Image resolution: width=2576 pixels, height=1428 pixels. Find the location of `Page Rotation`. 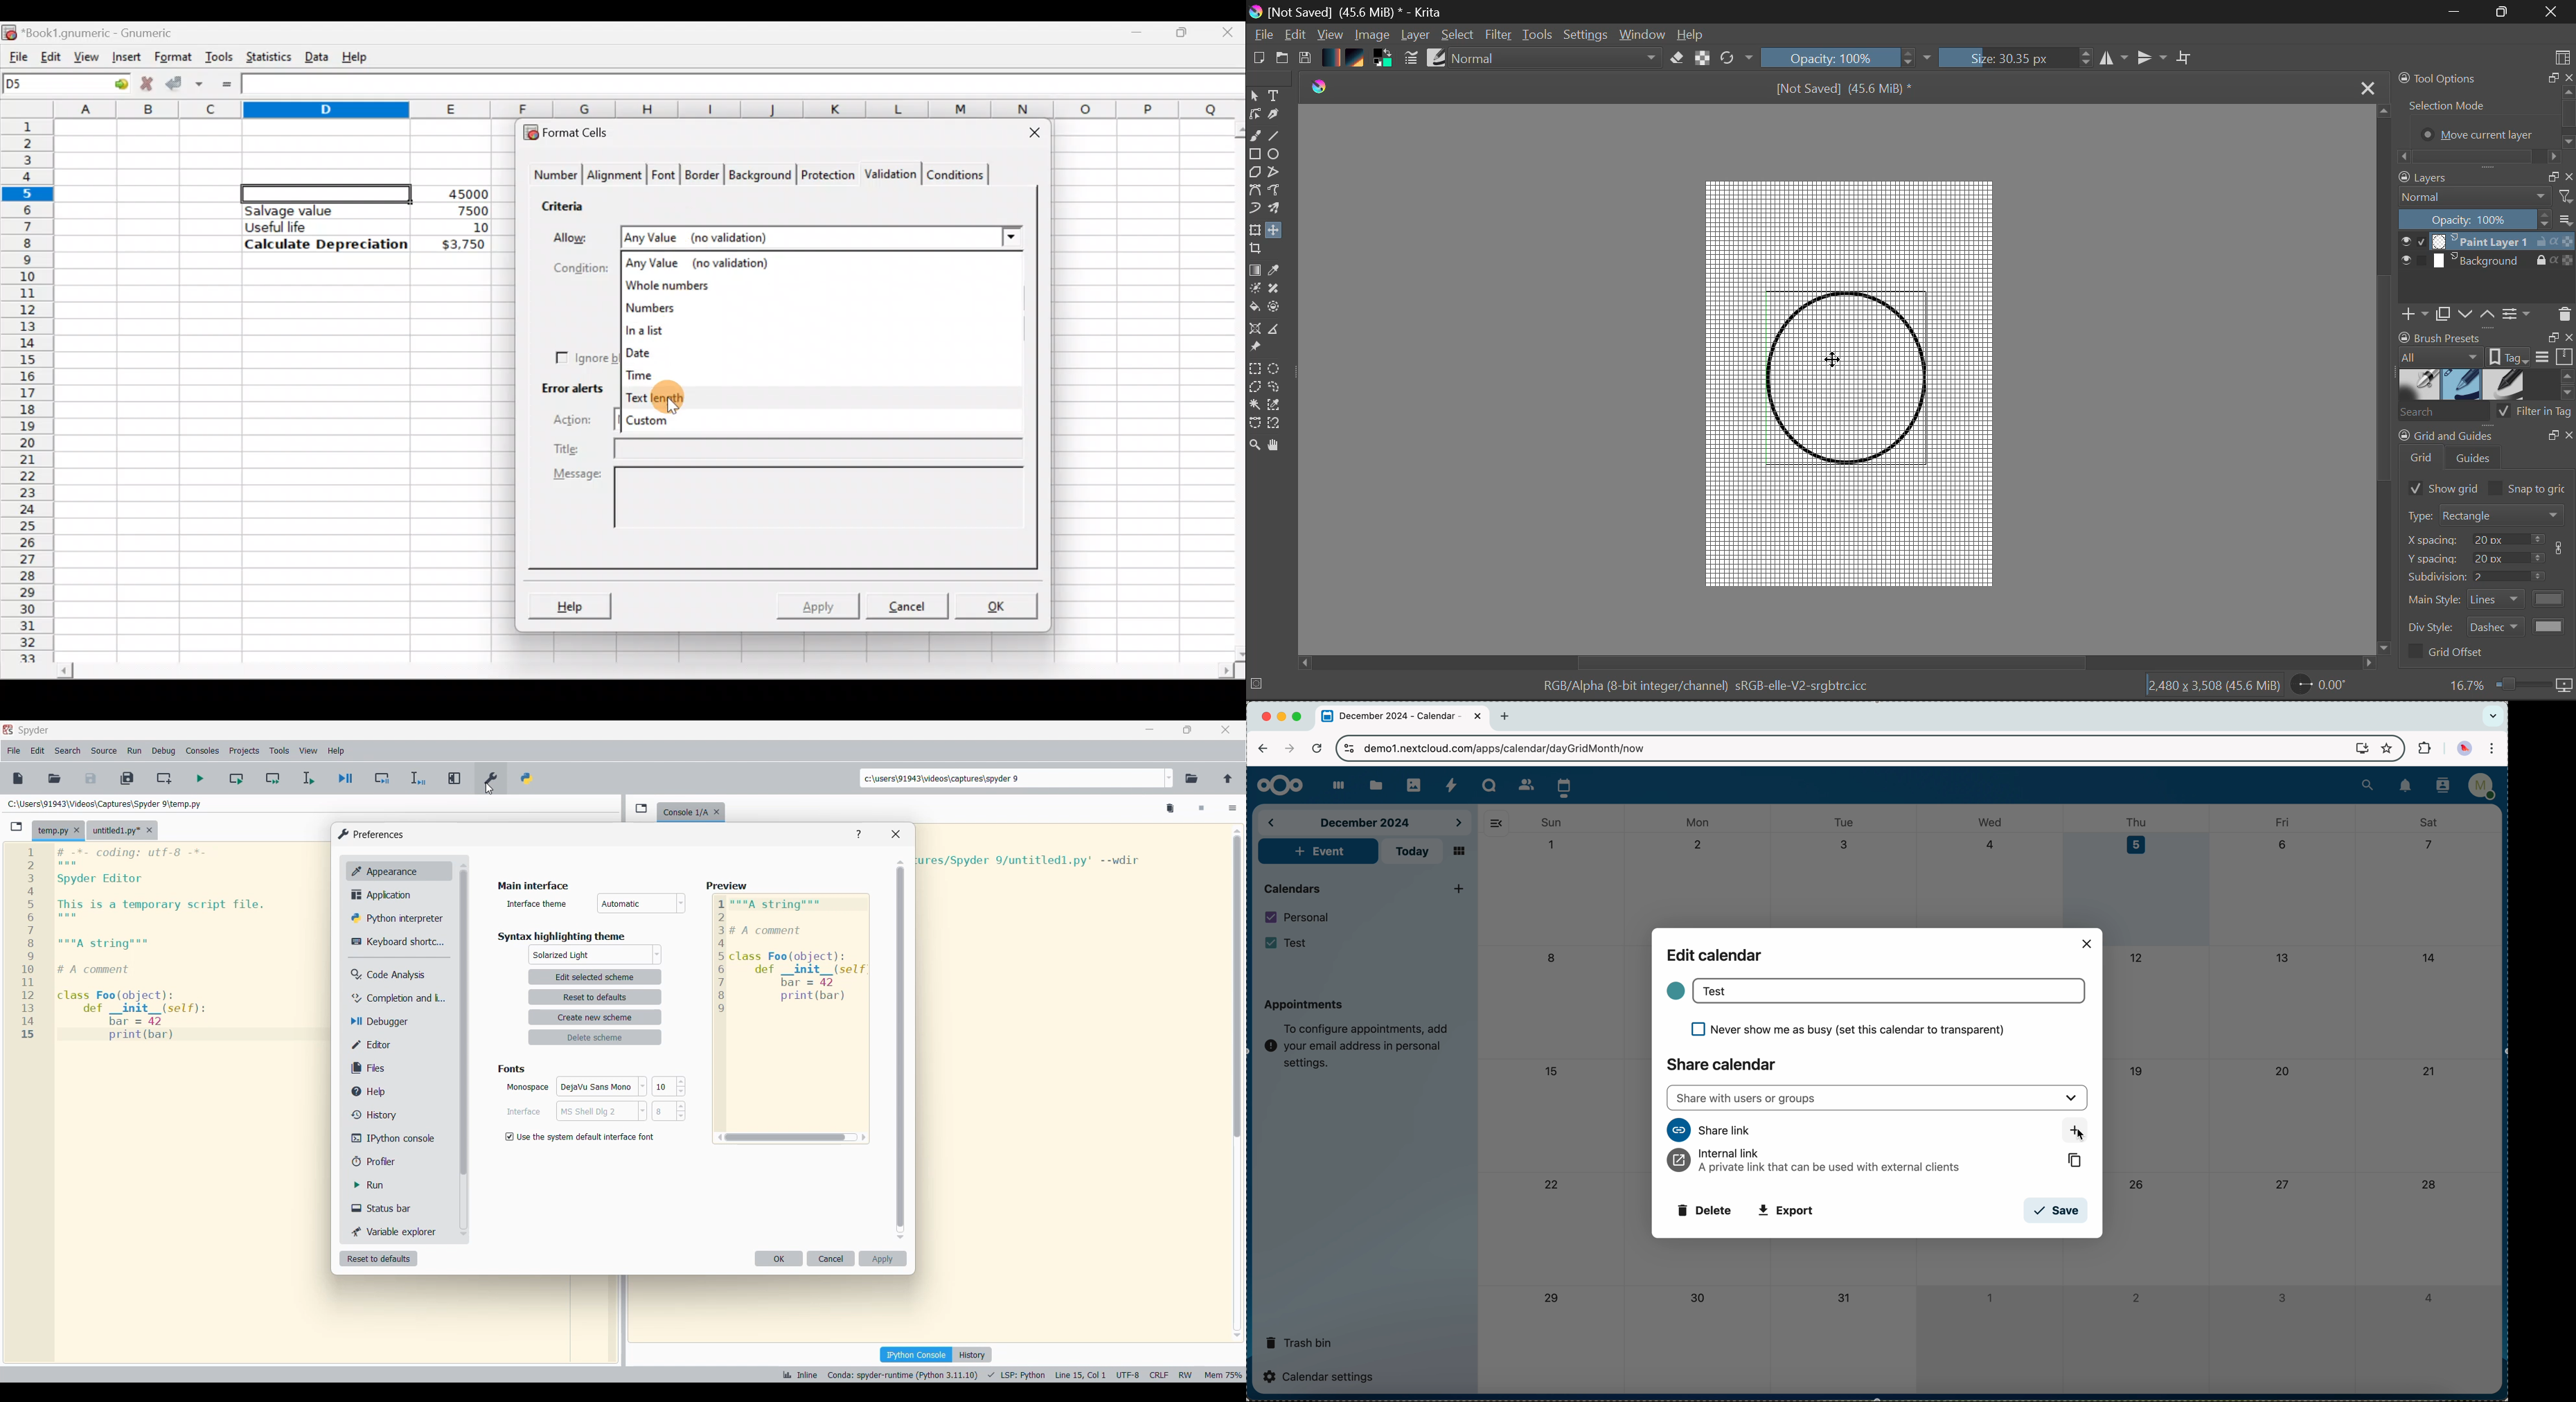

Page Rotation is located at coordinates (2324, 687).